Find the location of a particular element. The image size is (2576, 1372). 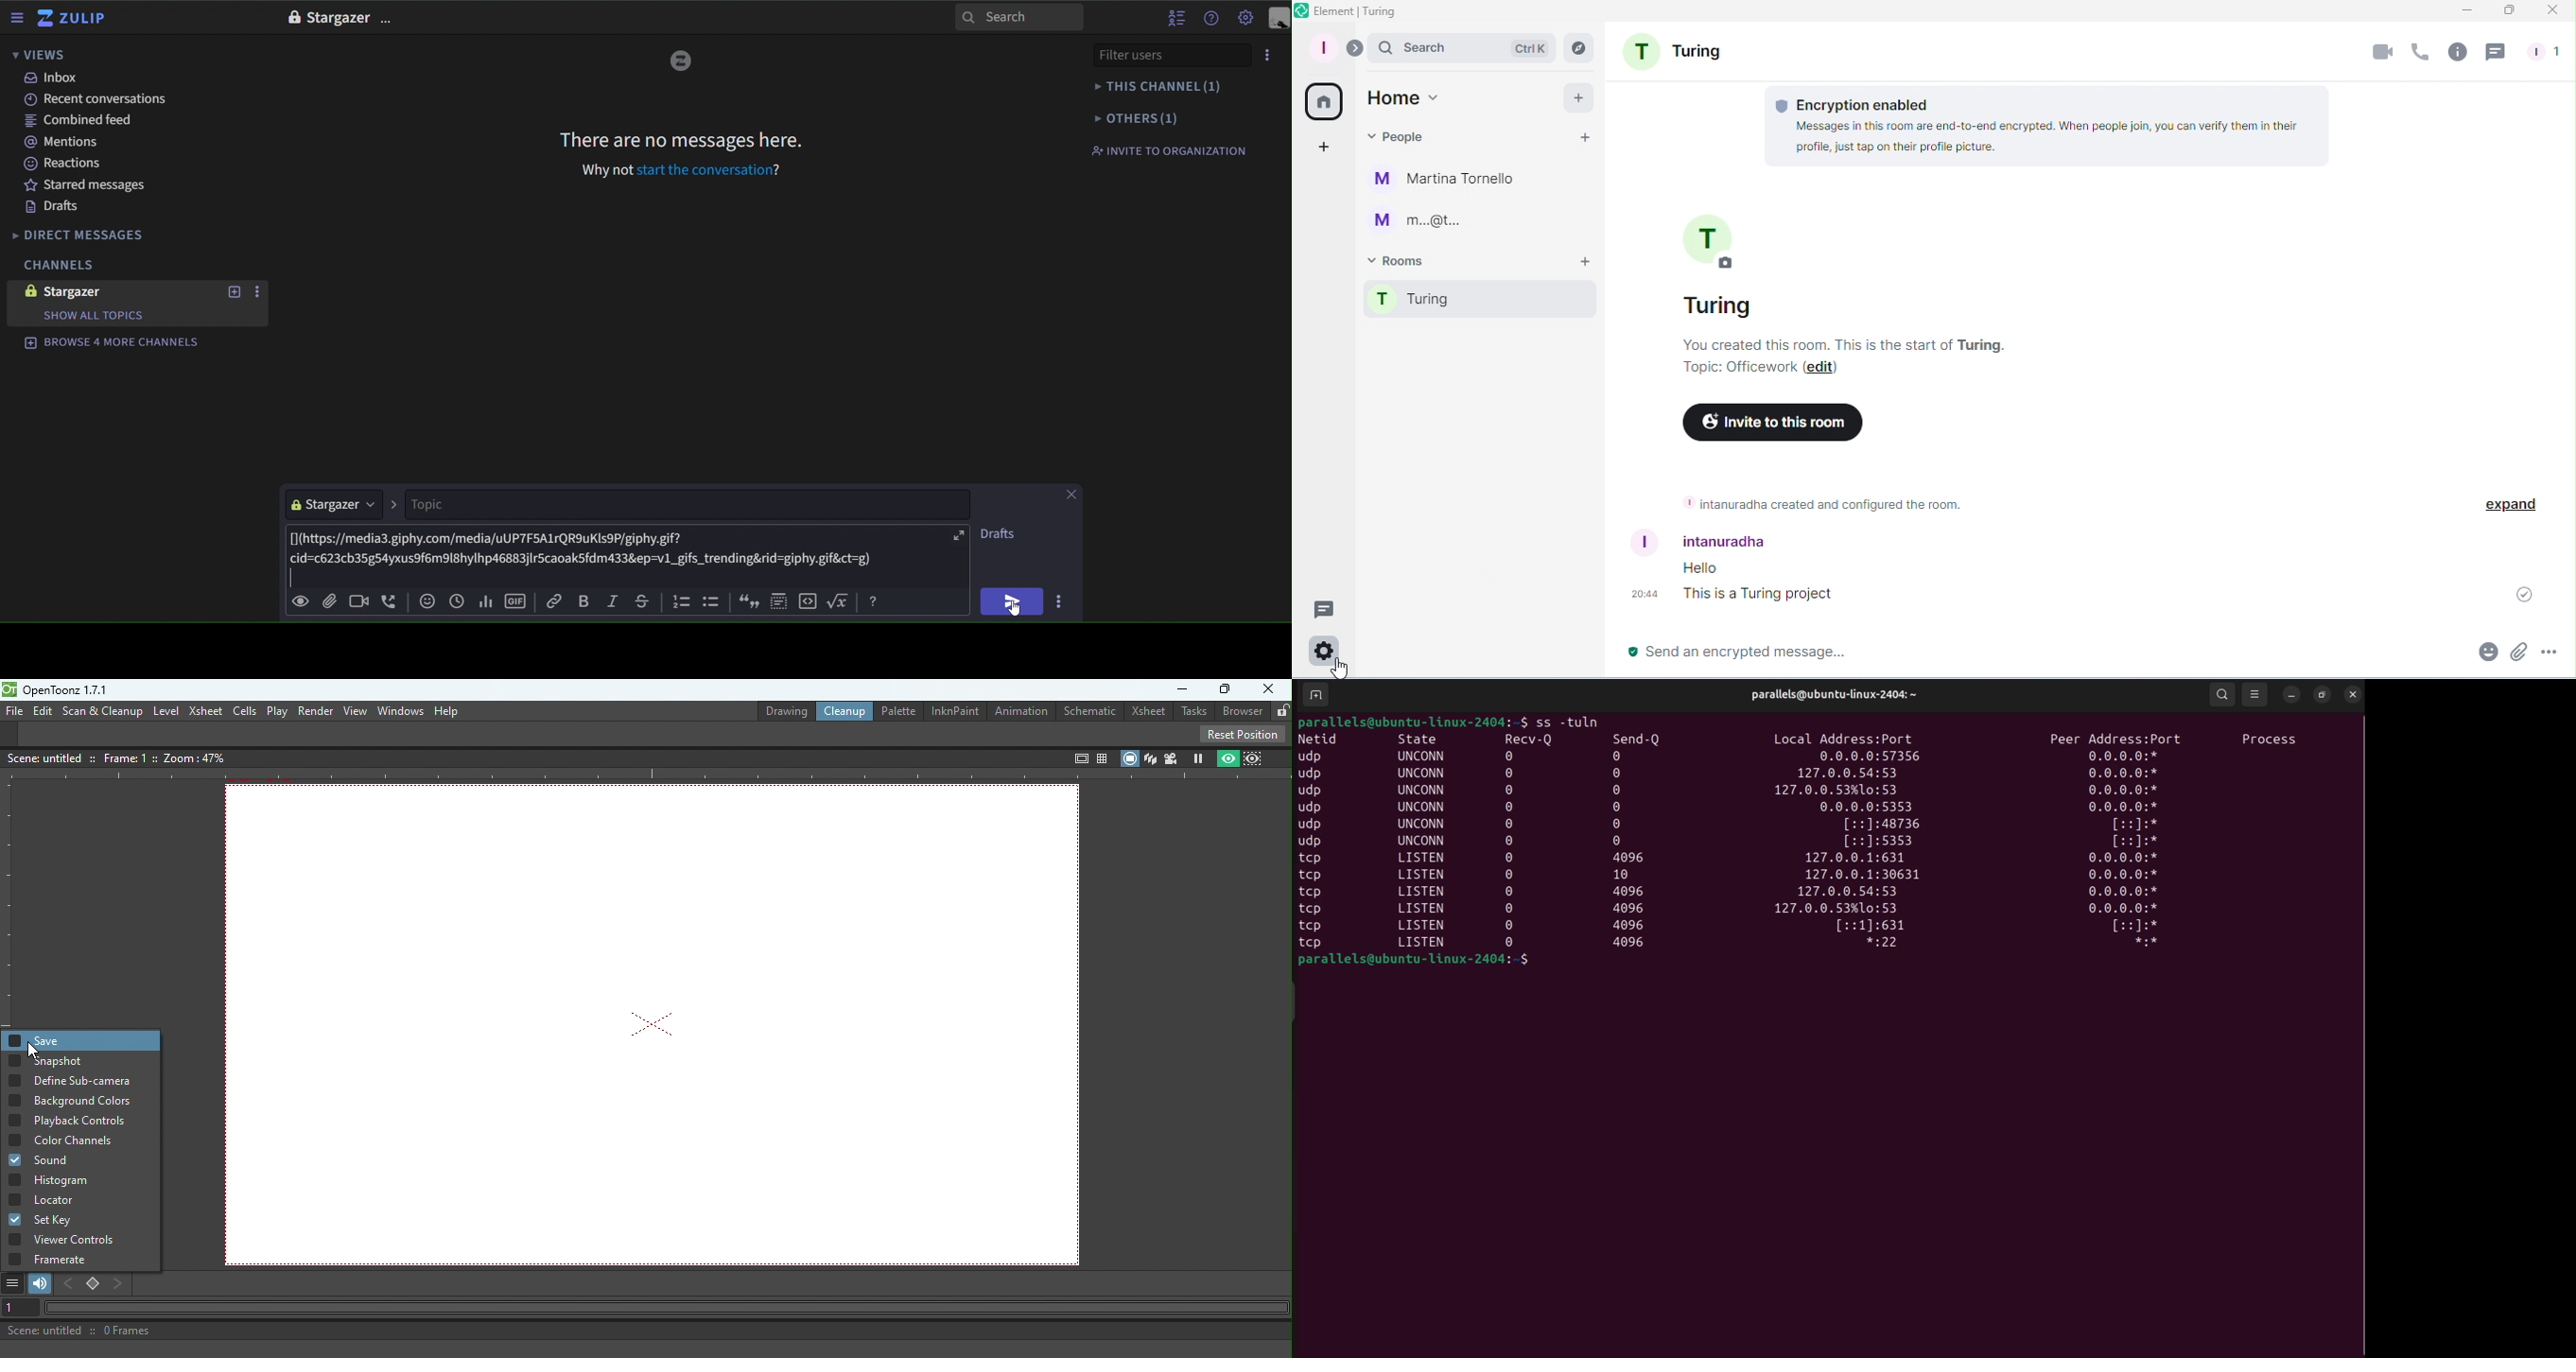

options is located at coordinates (259, 293).